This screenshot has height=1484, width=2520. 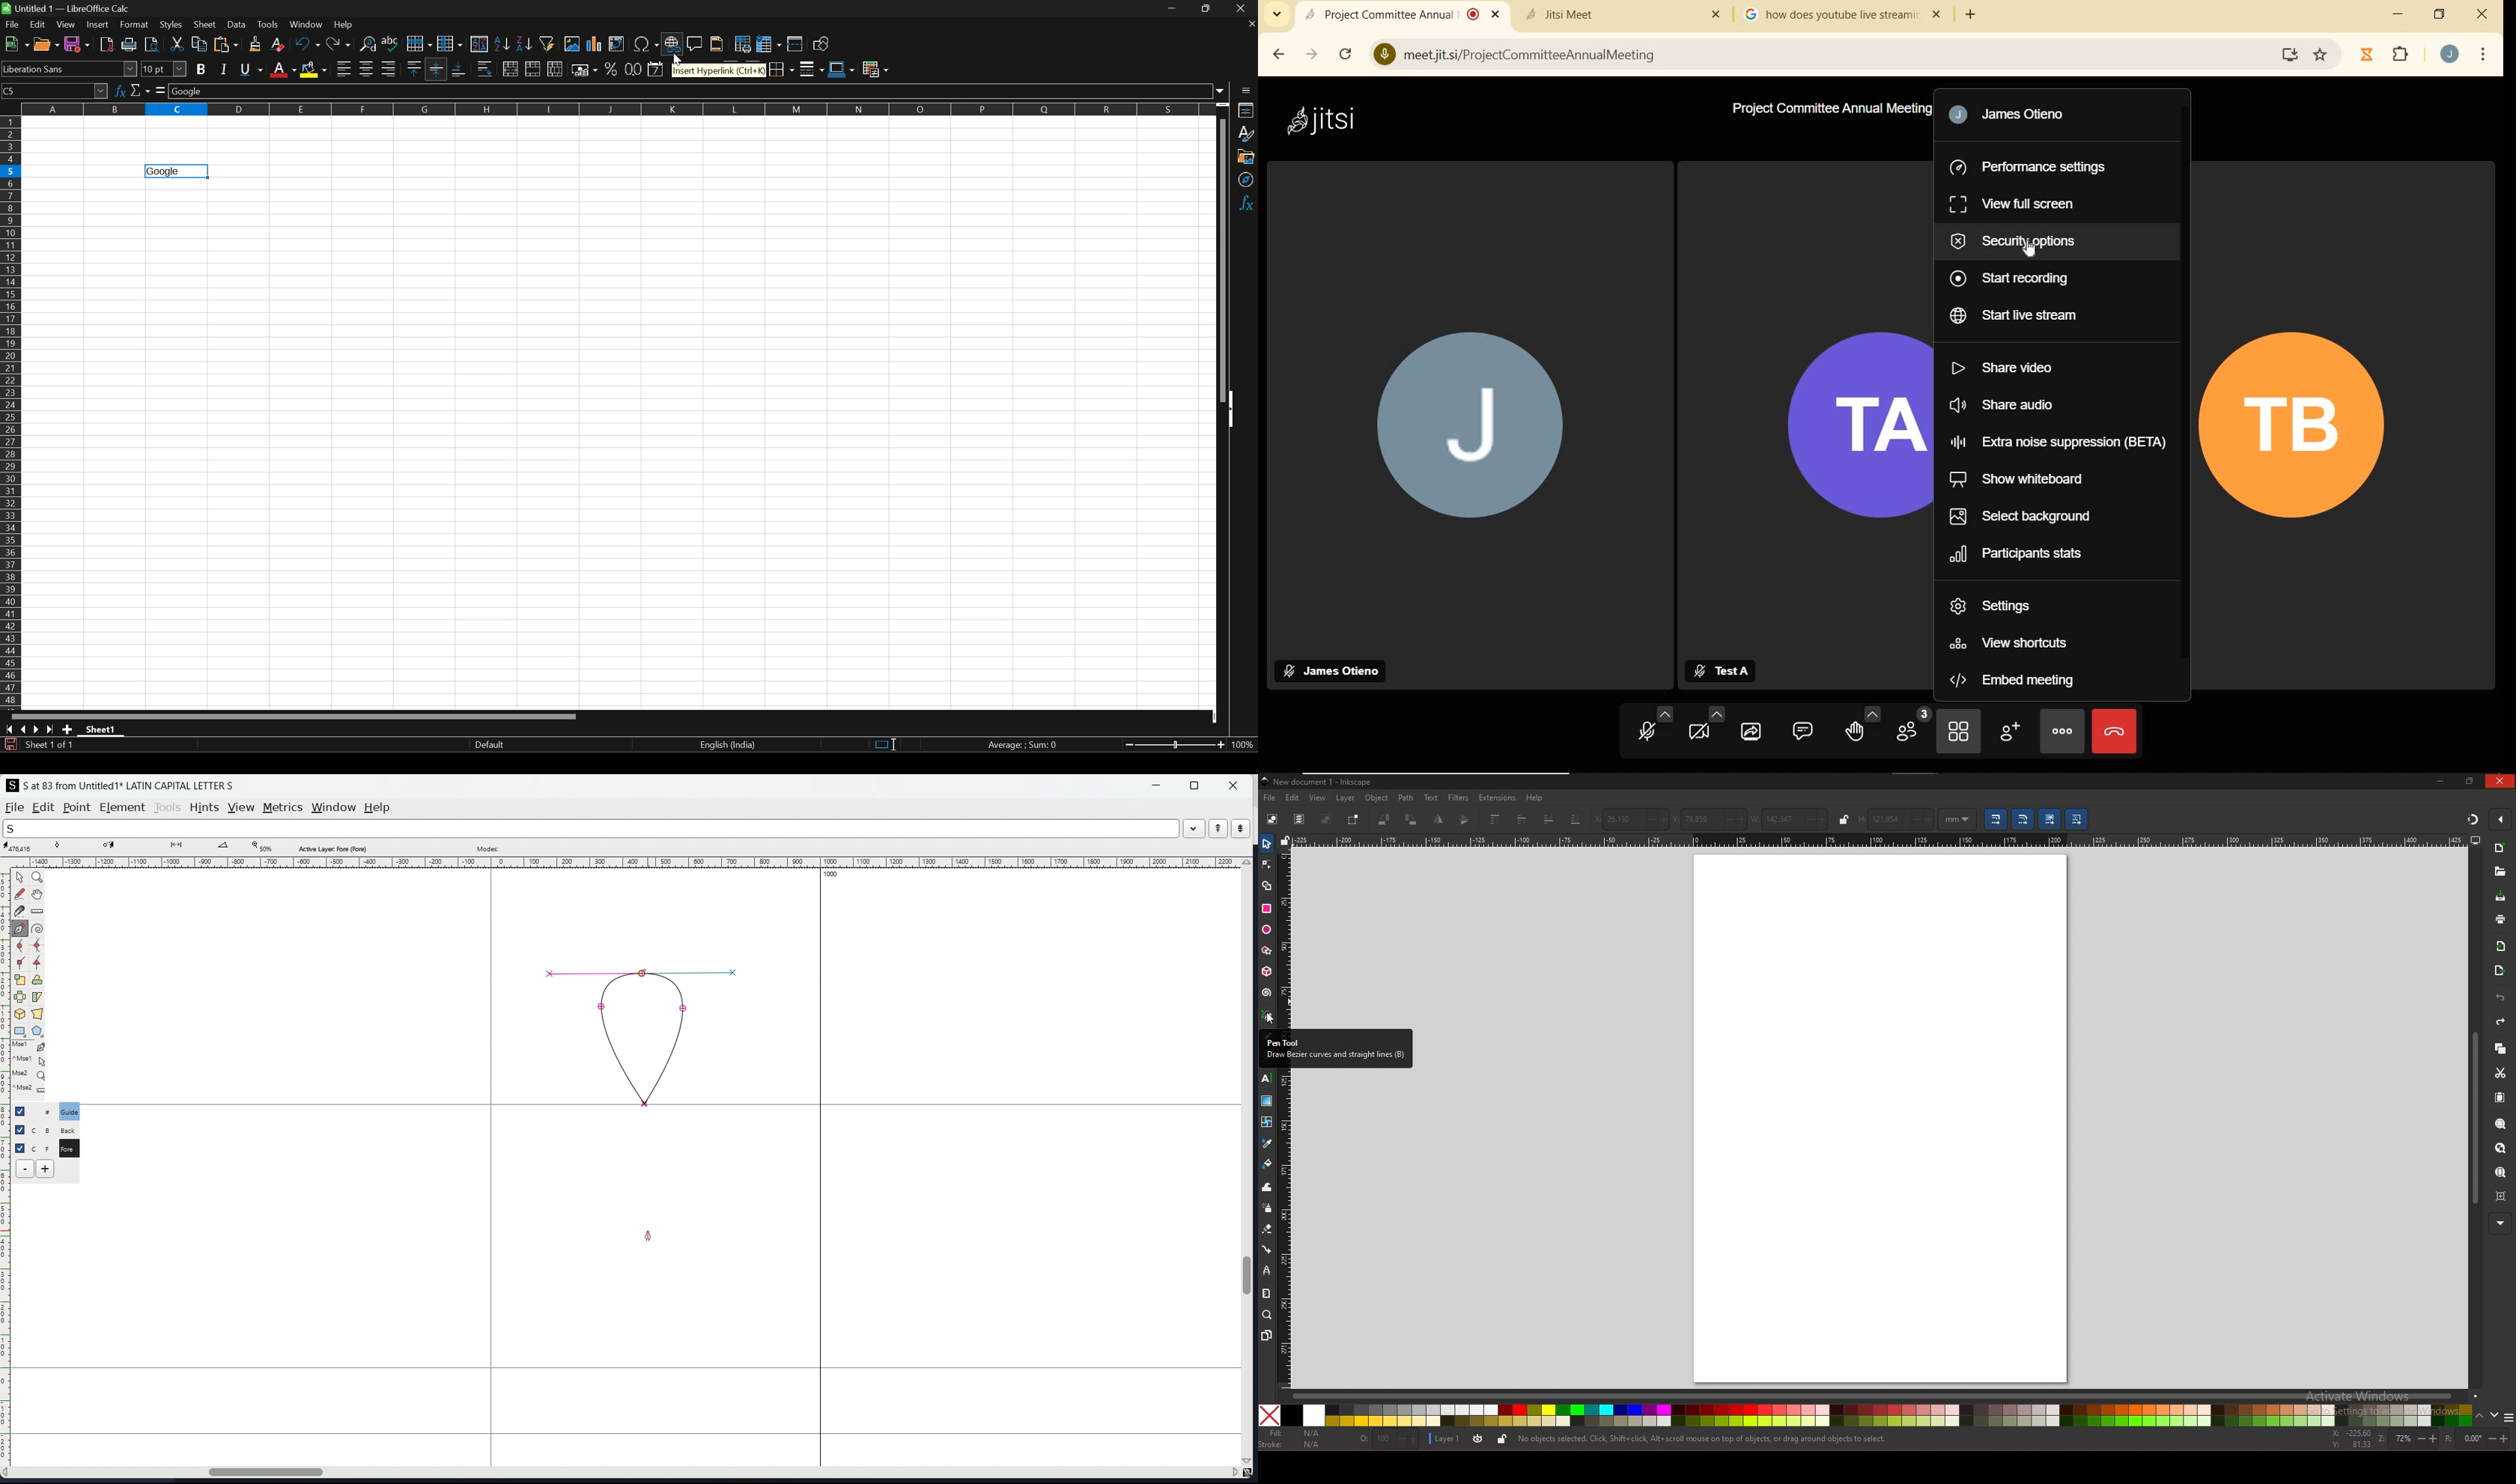 I want to click on EXTENSIONS, so click(x=2405, y=56).